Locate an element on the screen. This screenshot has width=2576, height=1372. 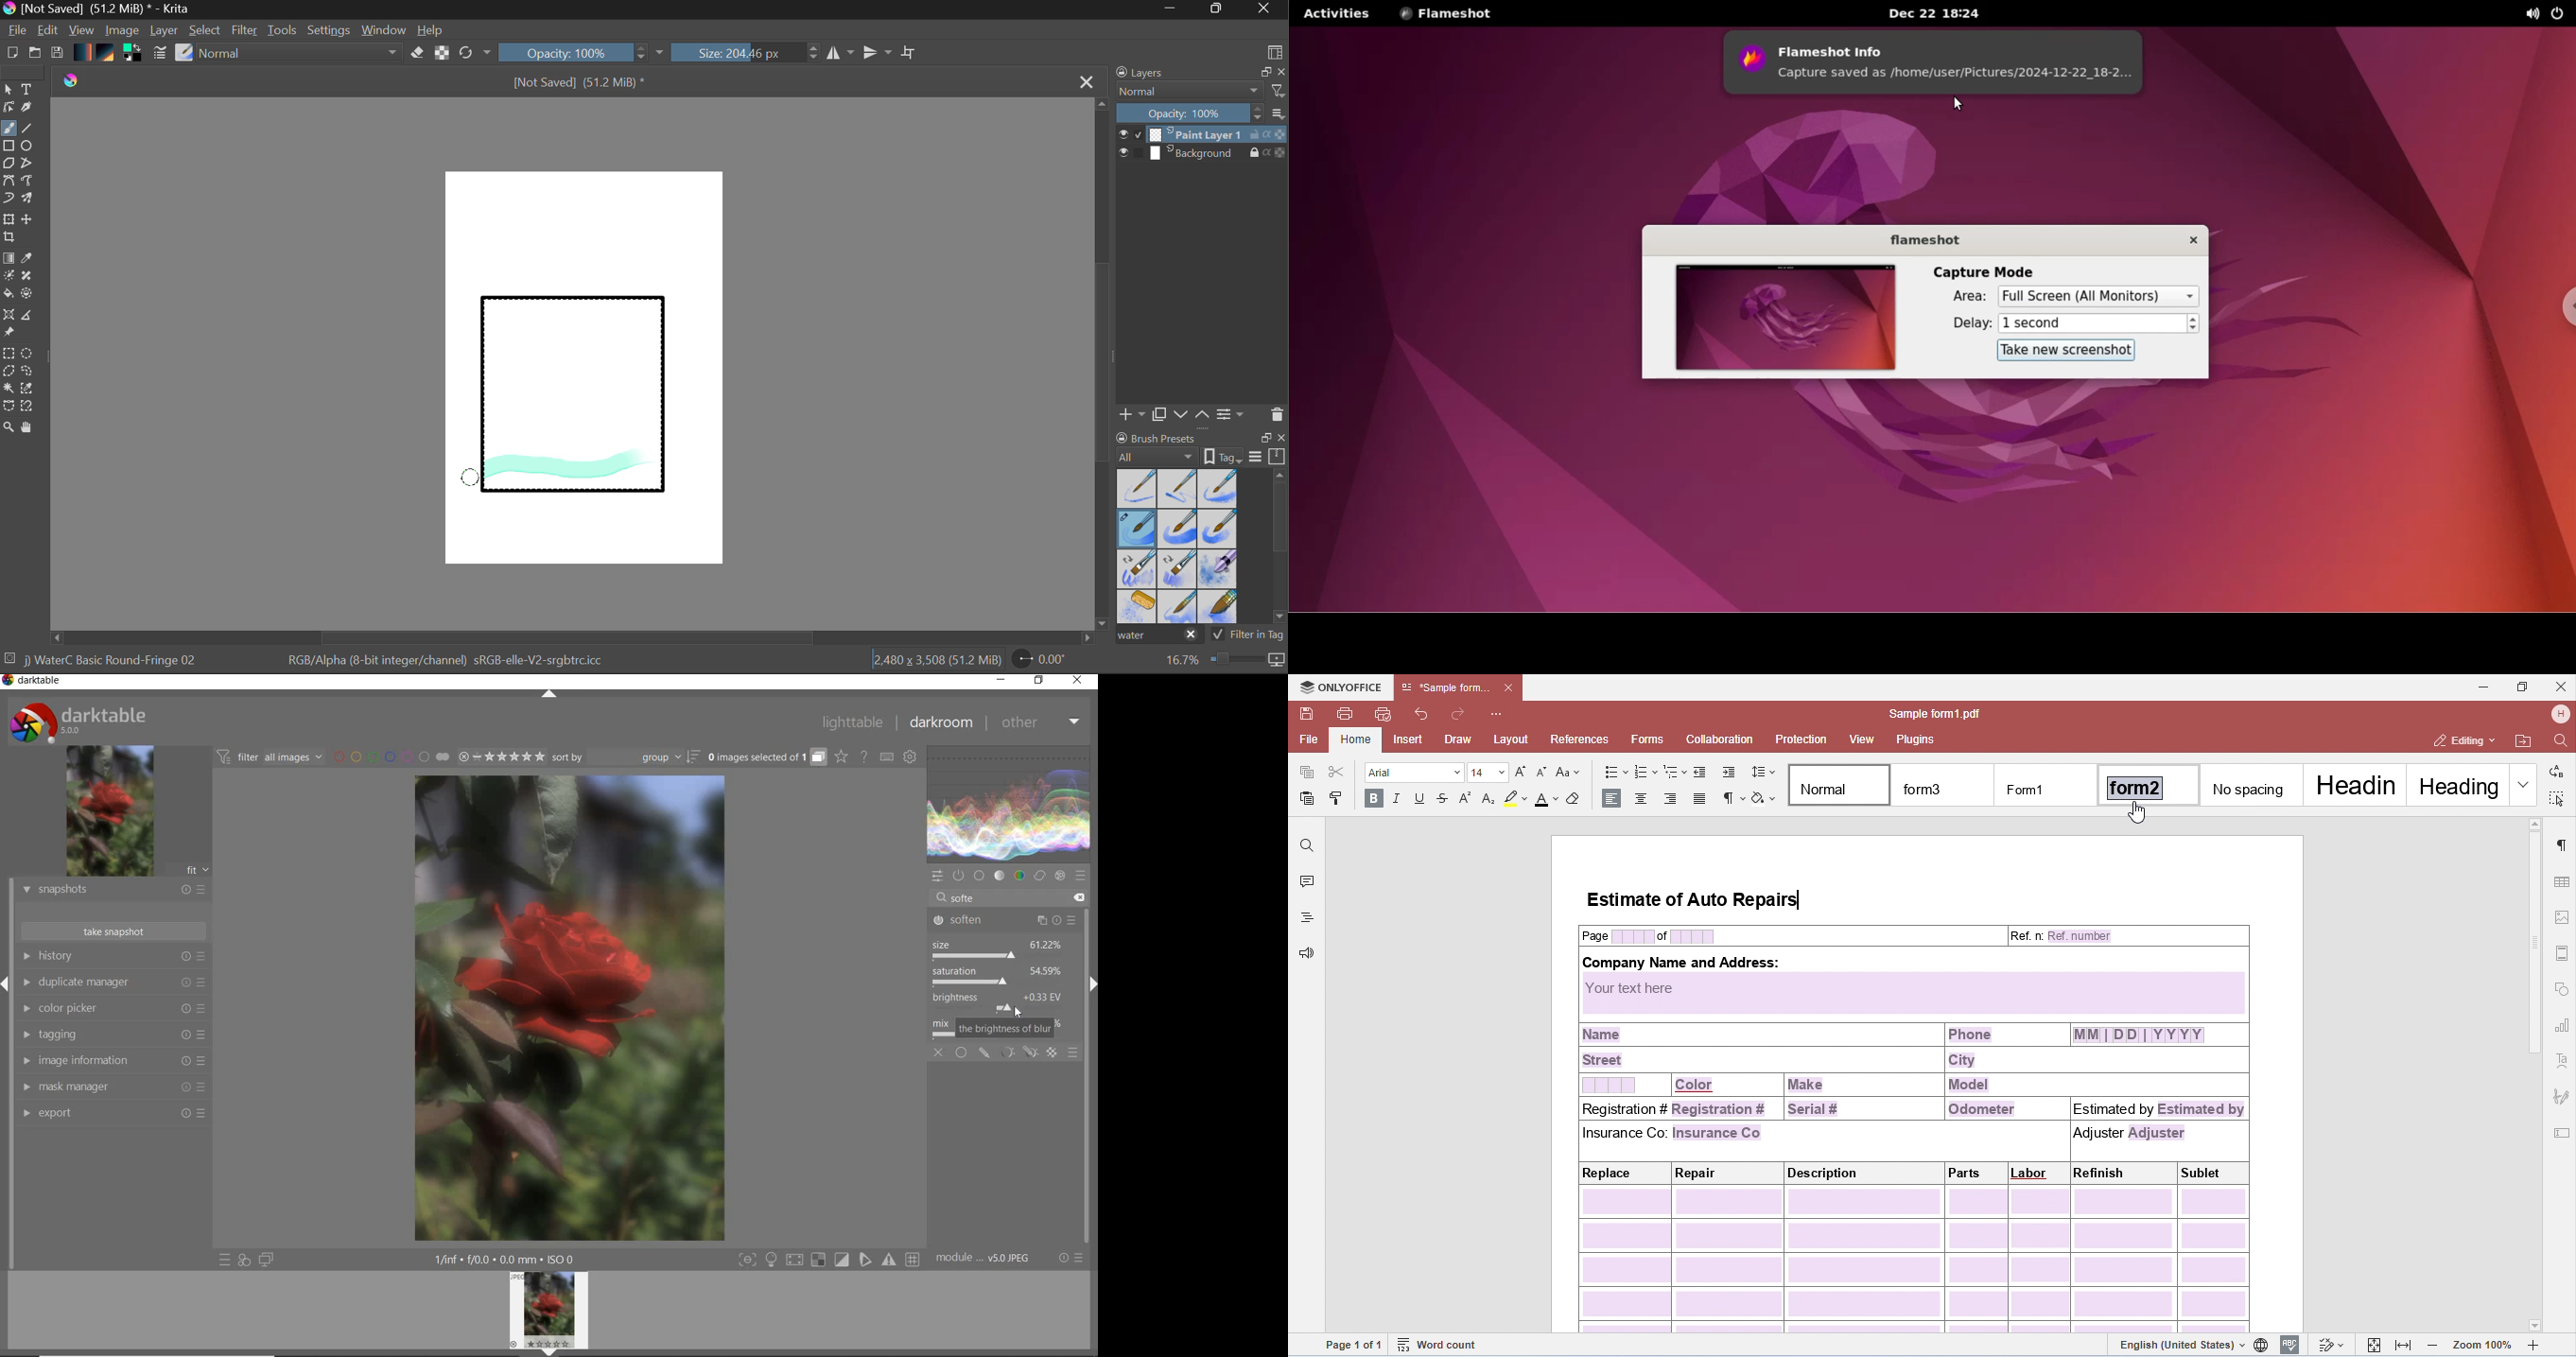
lighttable is located at coordinates (855, 723).